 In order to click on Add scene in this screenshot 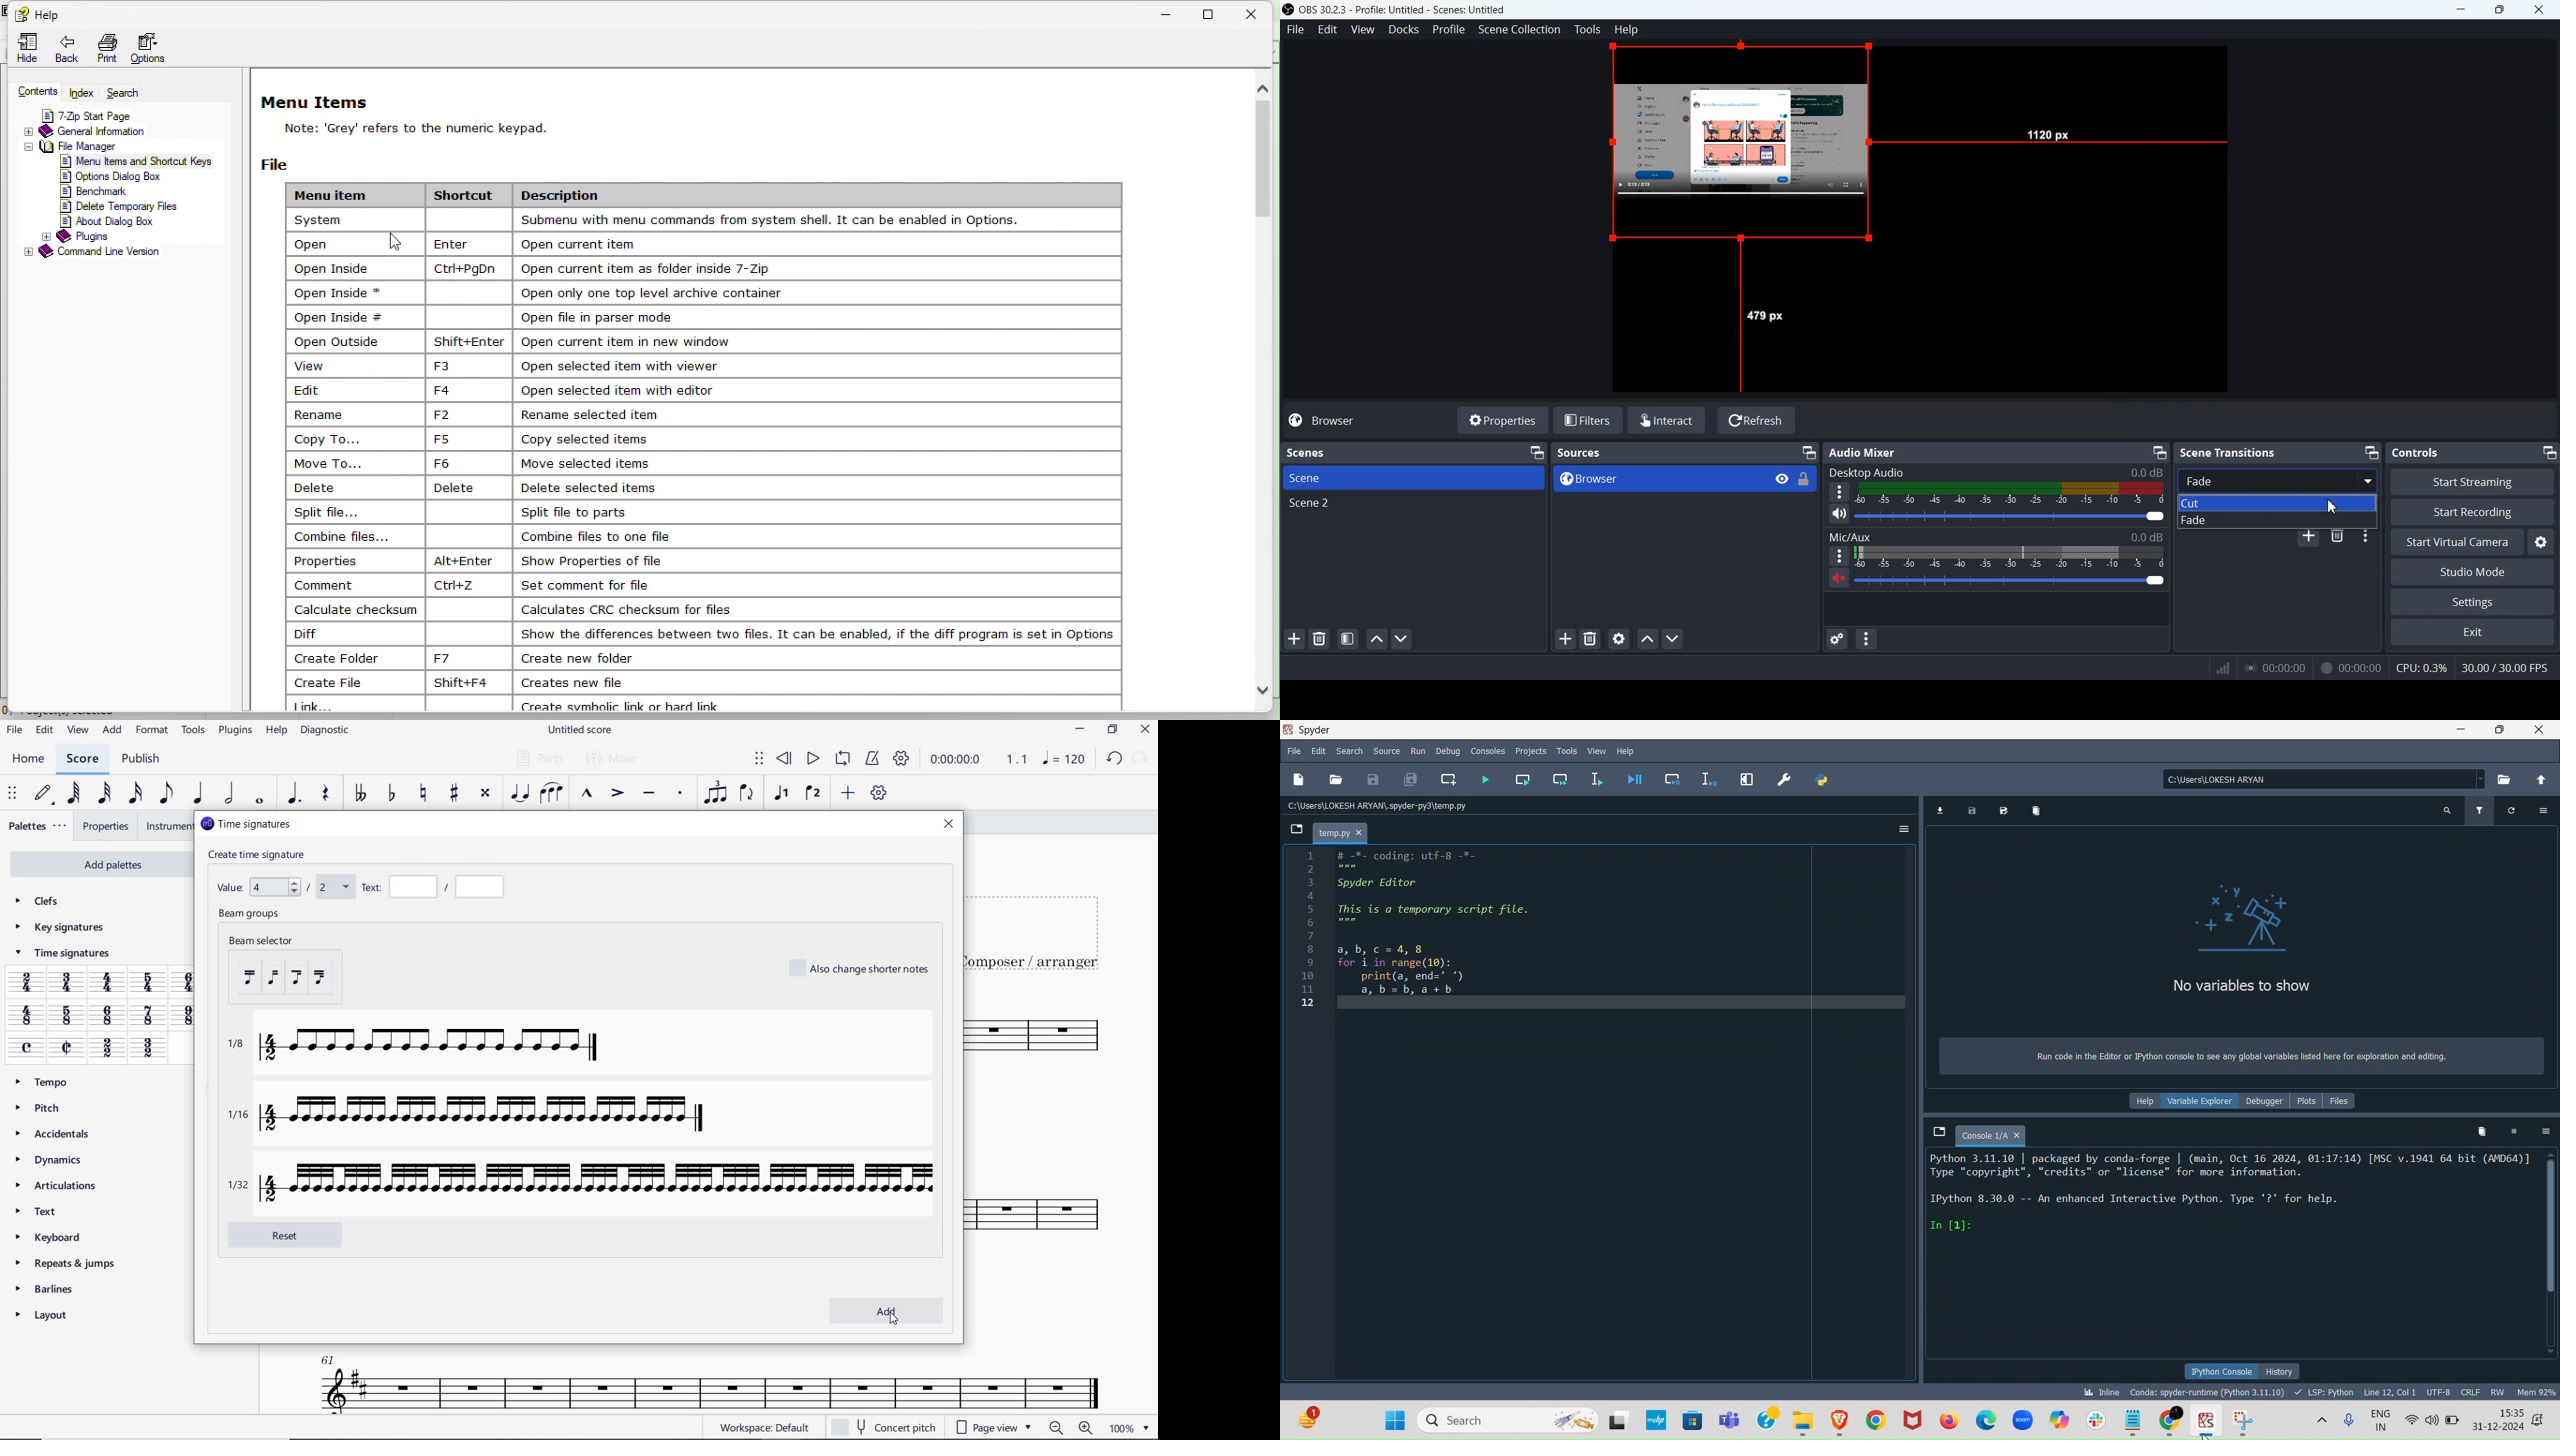, I will do `click(1294, 639)`.